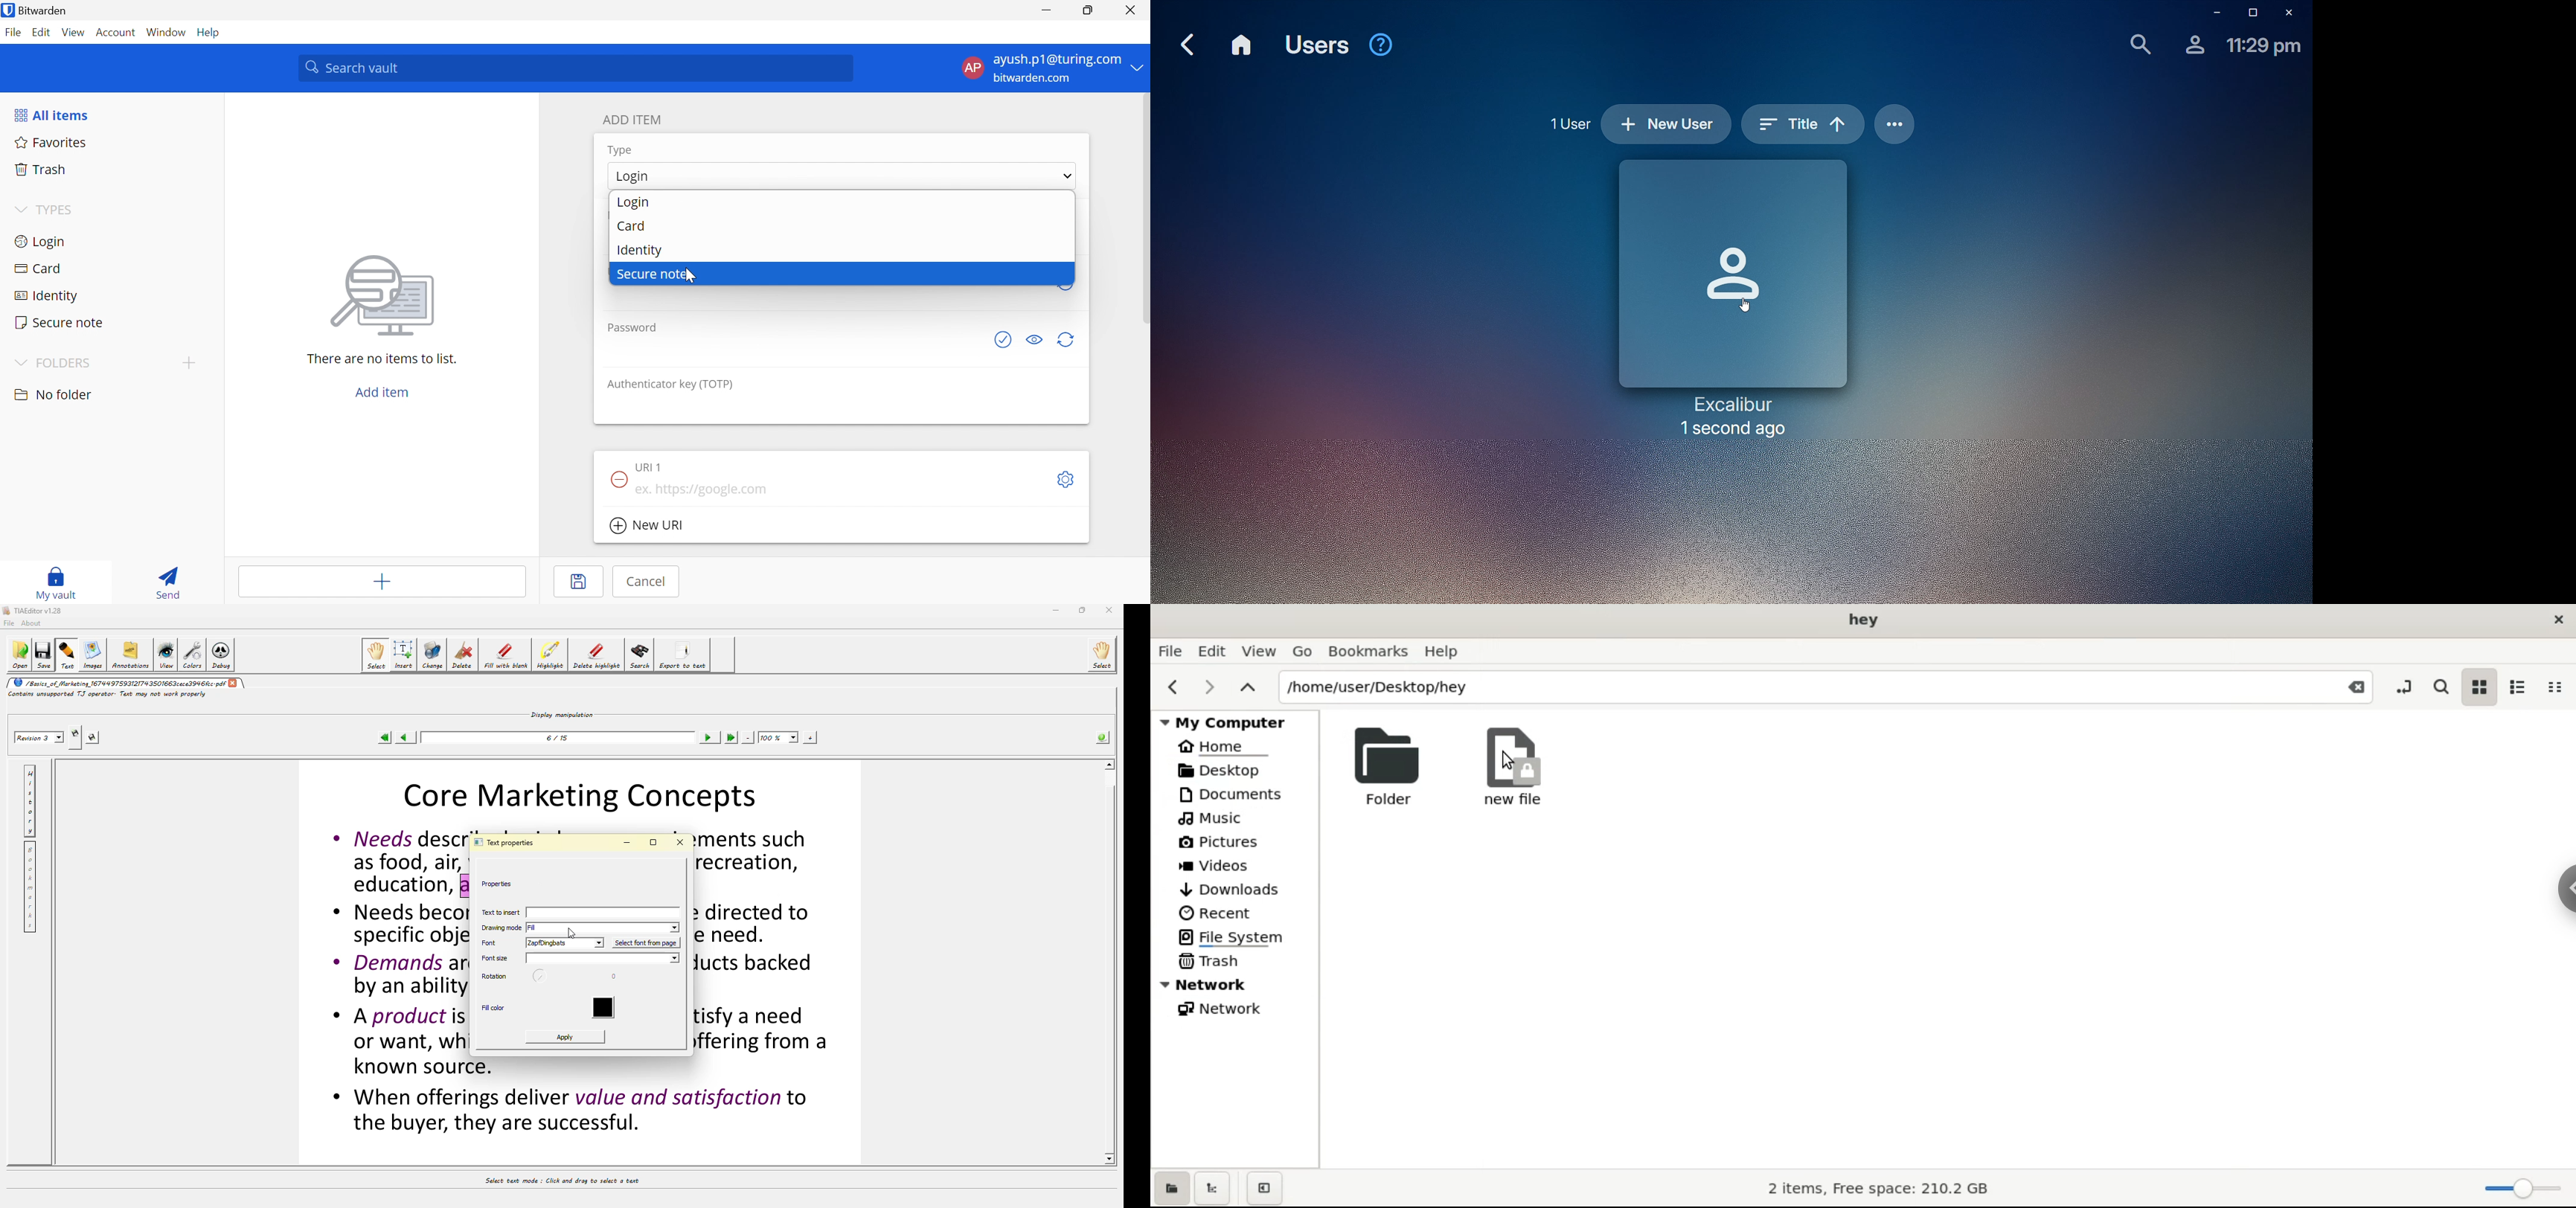  I want to click on history, so click(31, 802).